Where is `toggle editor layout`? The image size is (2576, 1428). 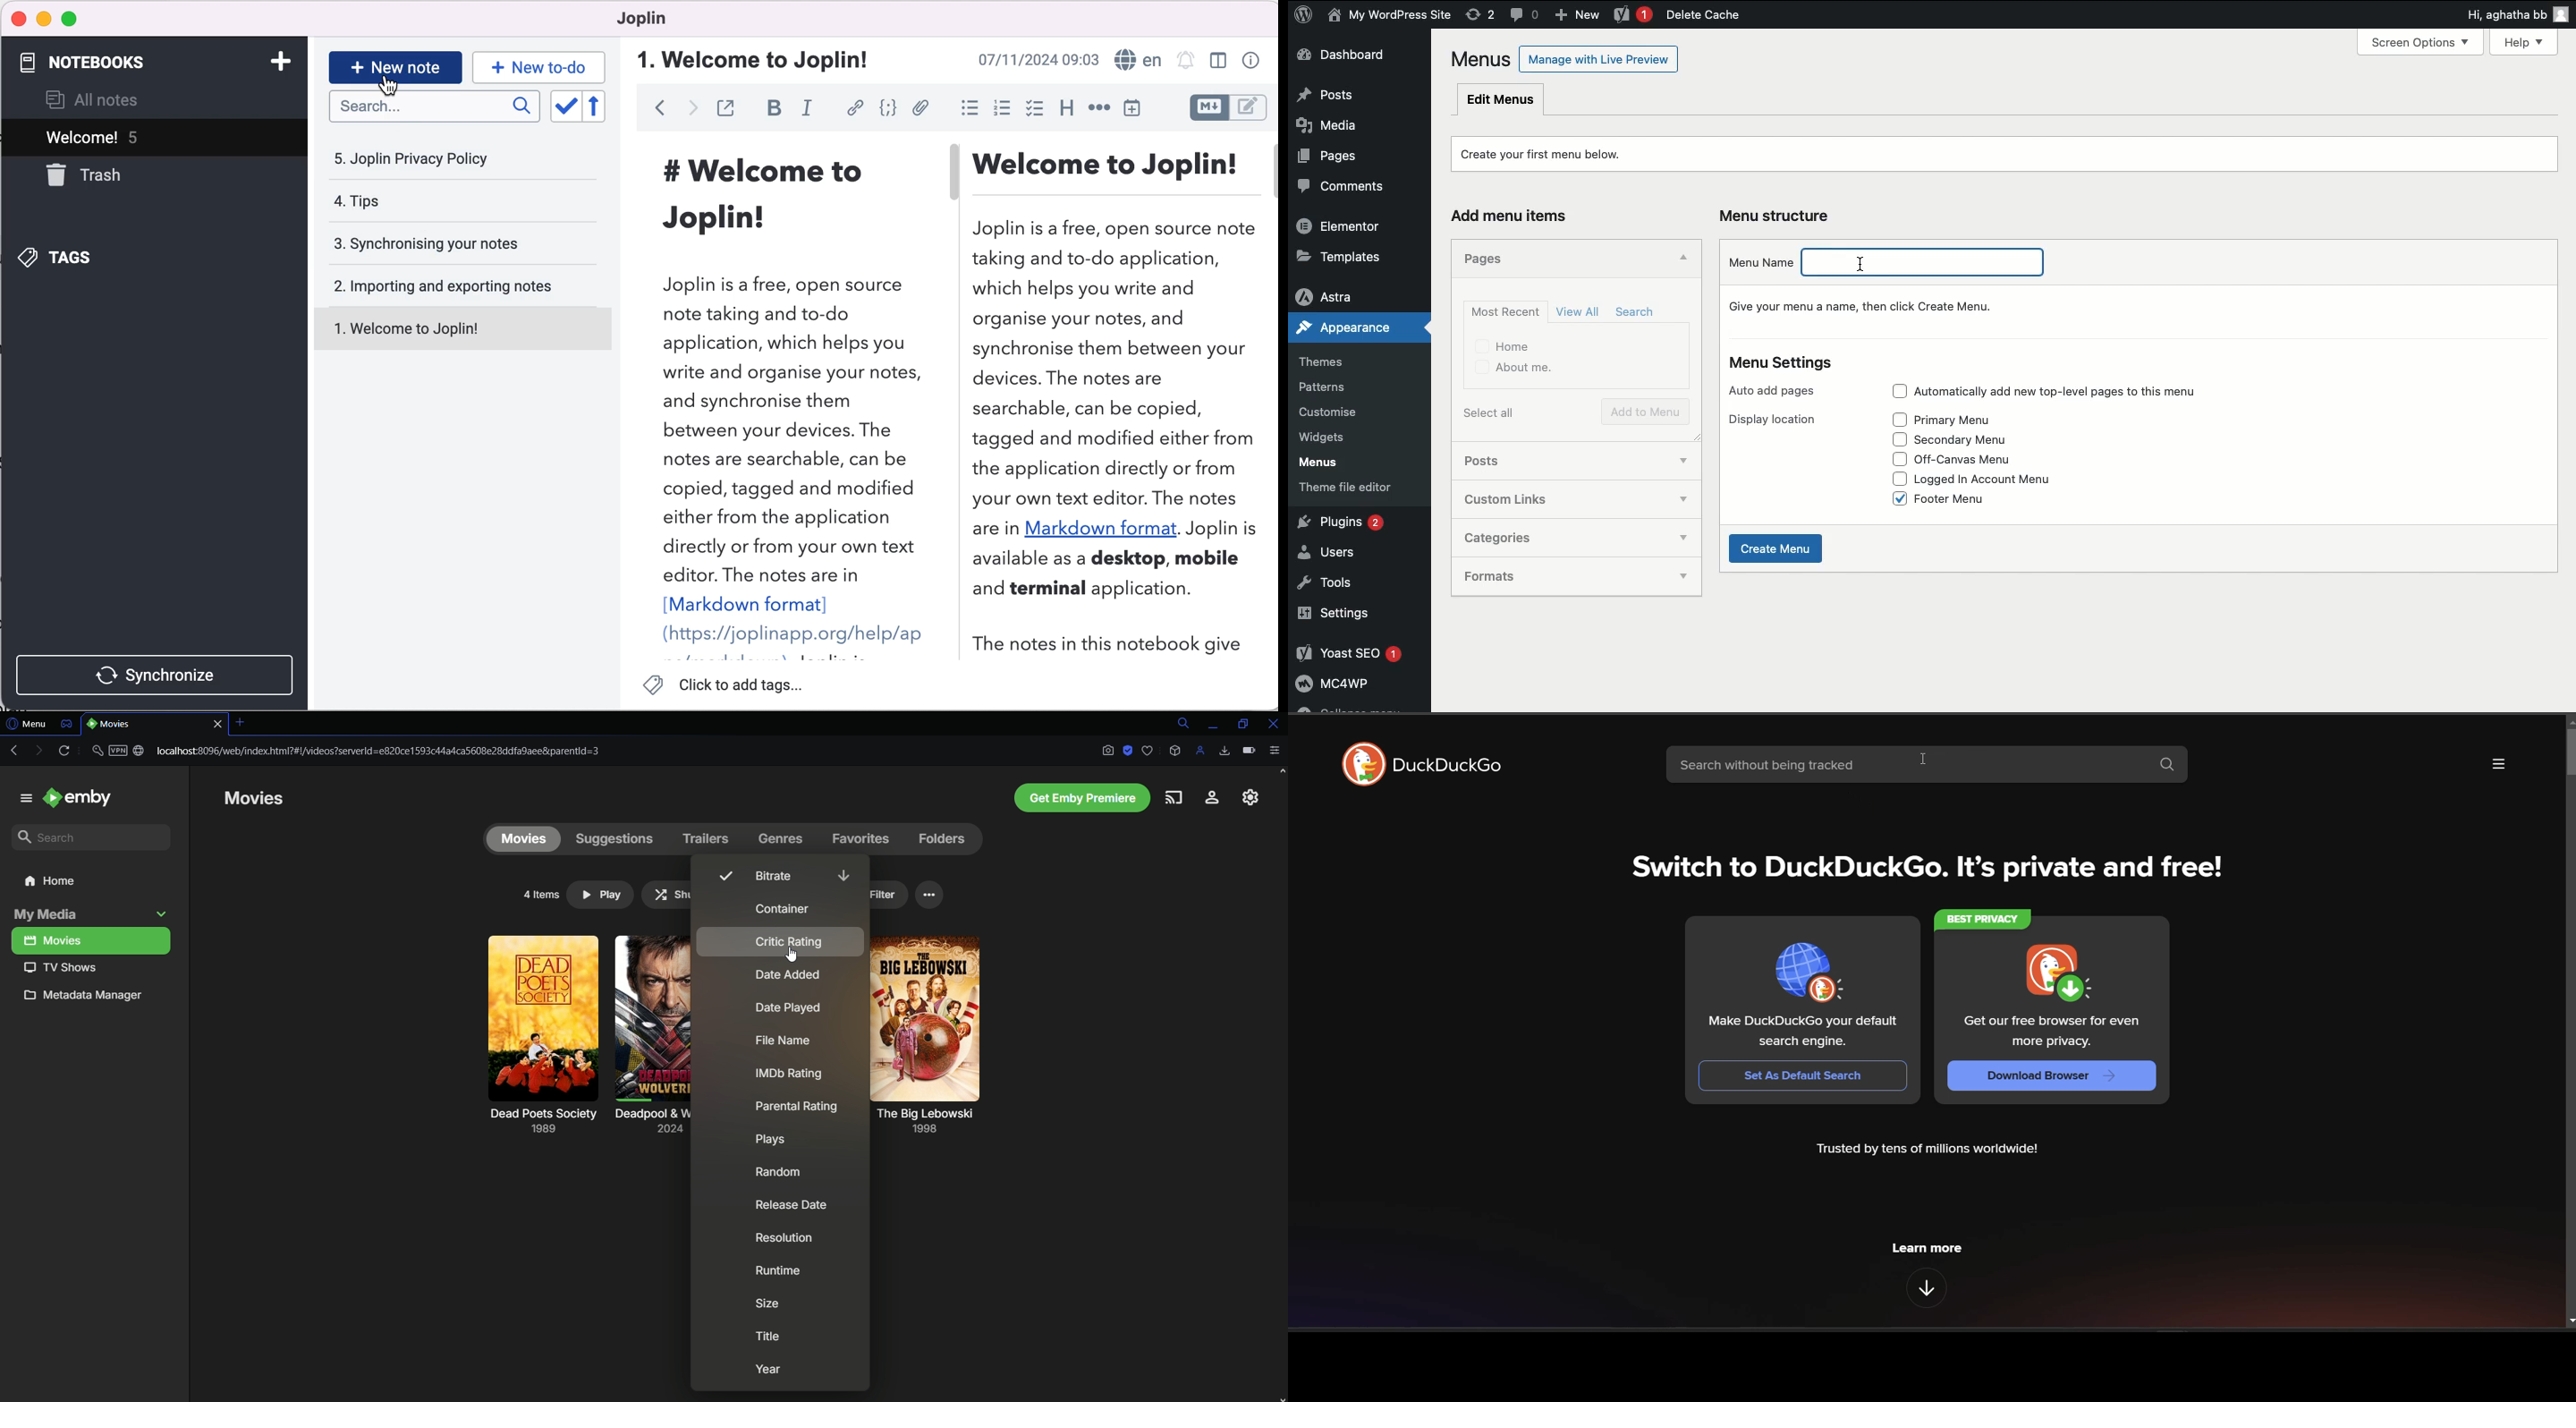
toggle editor layout is located at coordinates (1218, 61).